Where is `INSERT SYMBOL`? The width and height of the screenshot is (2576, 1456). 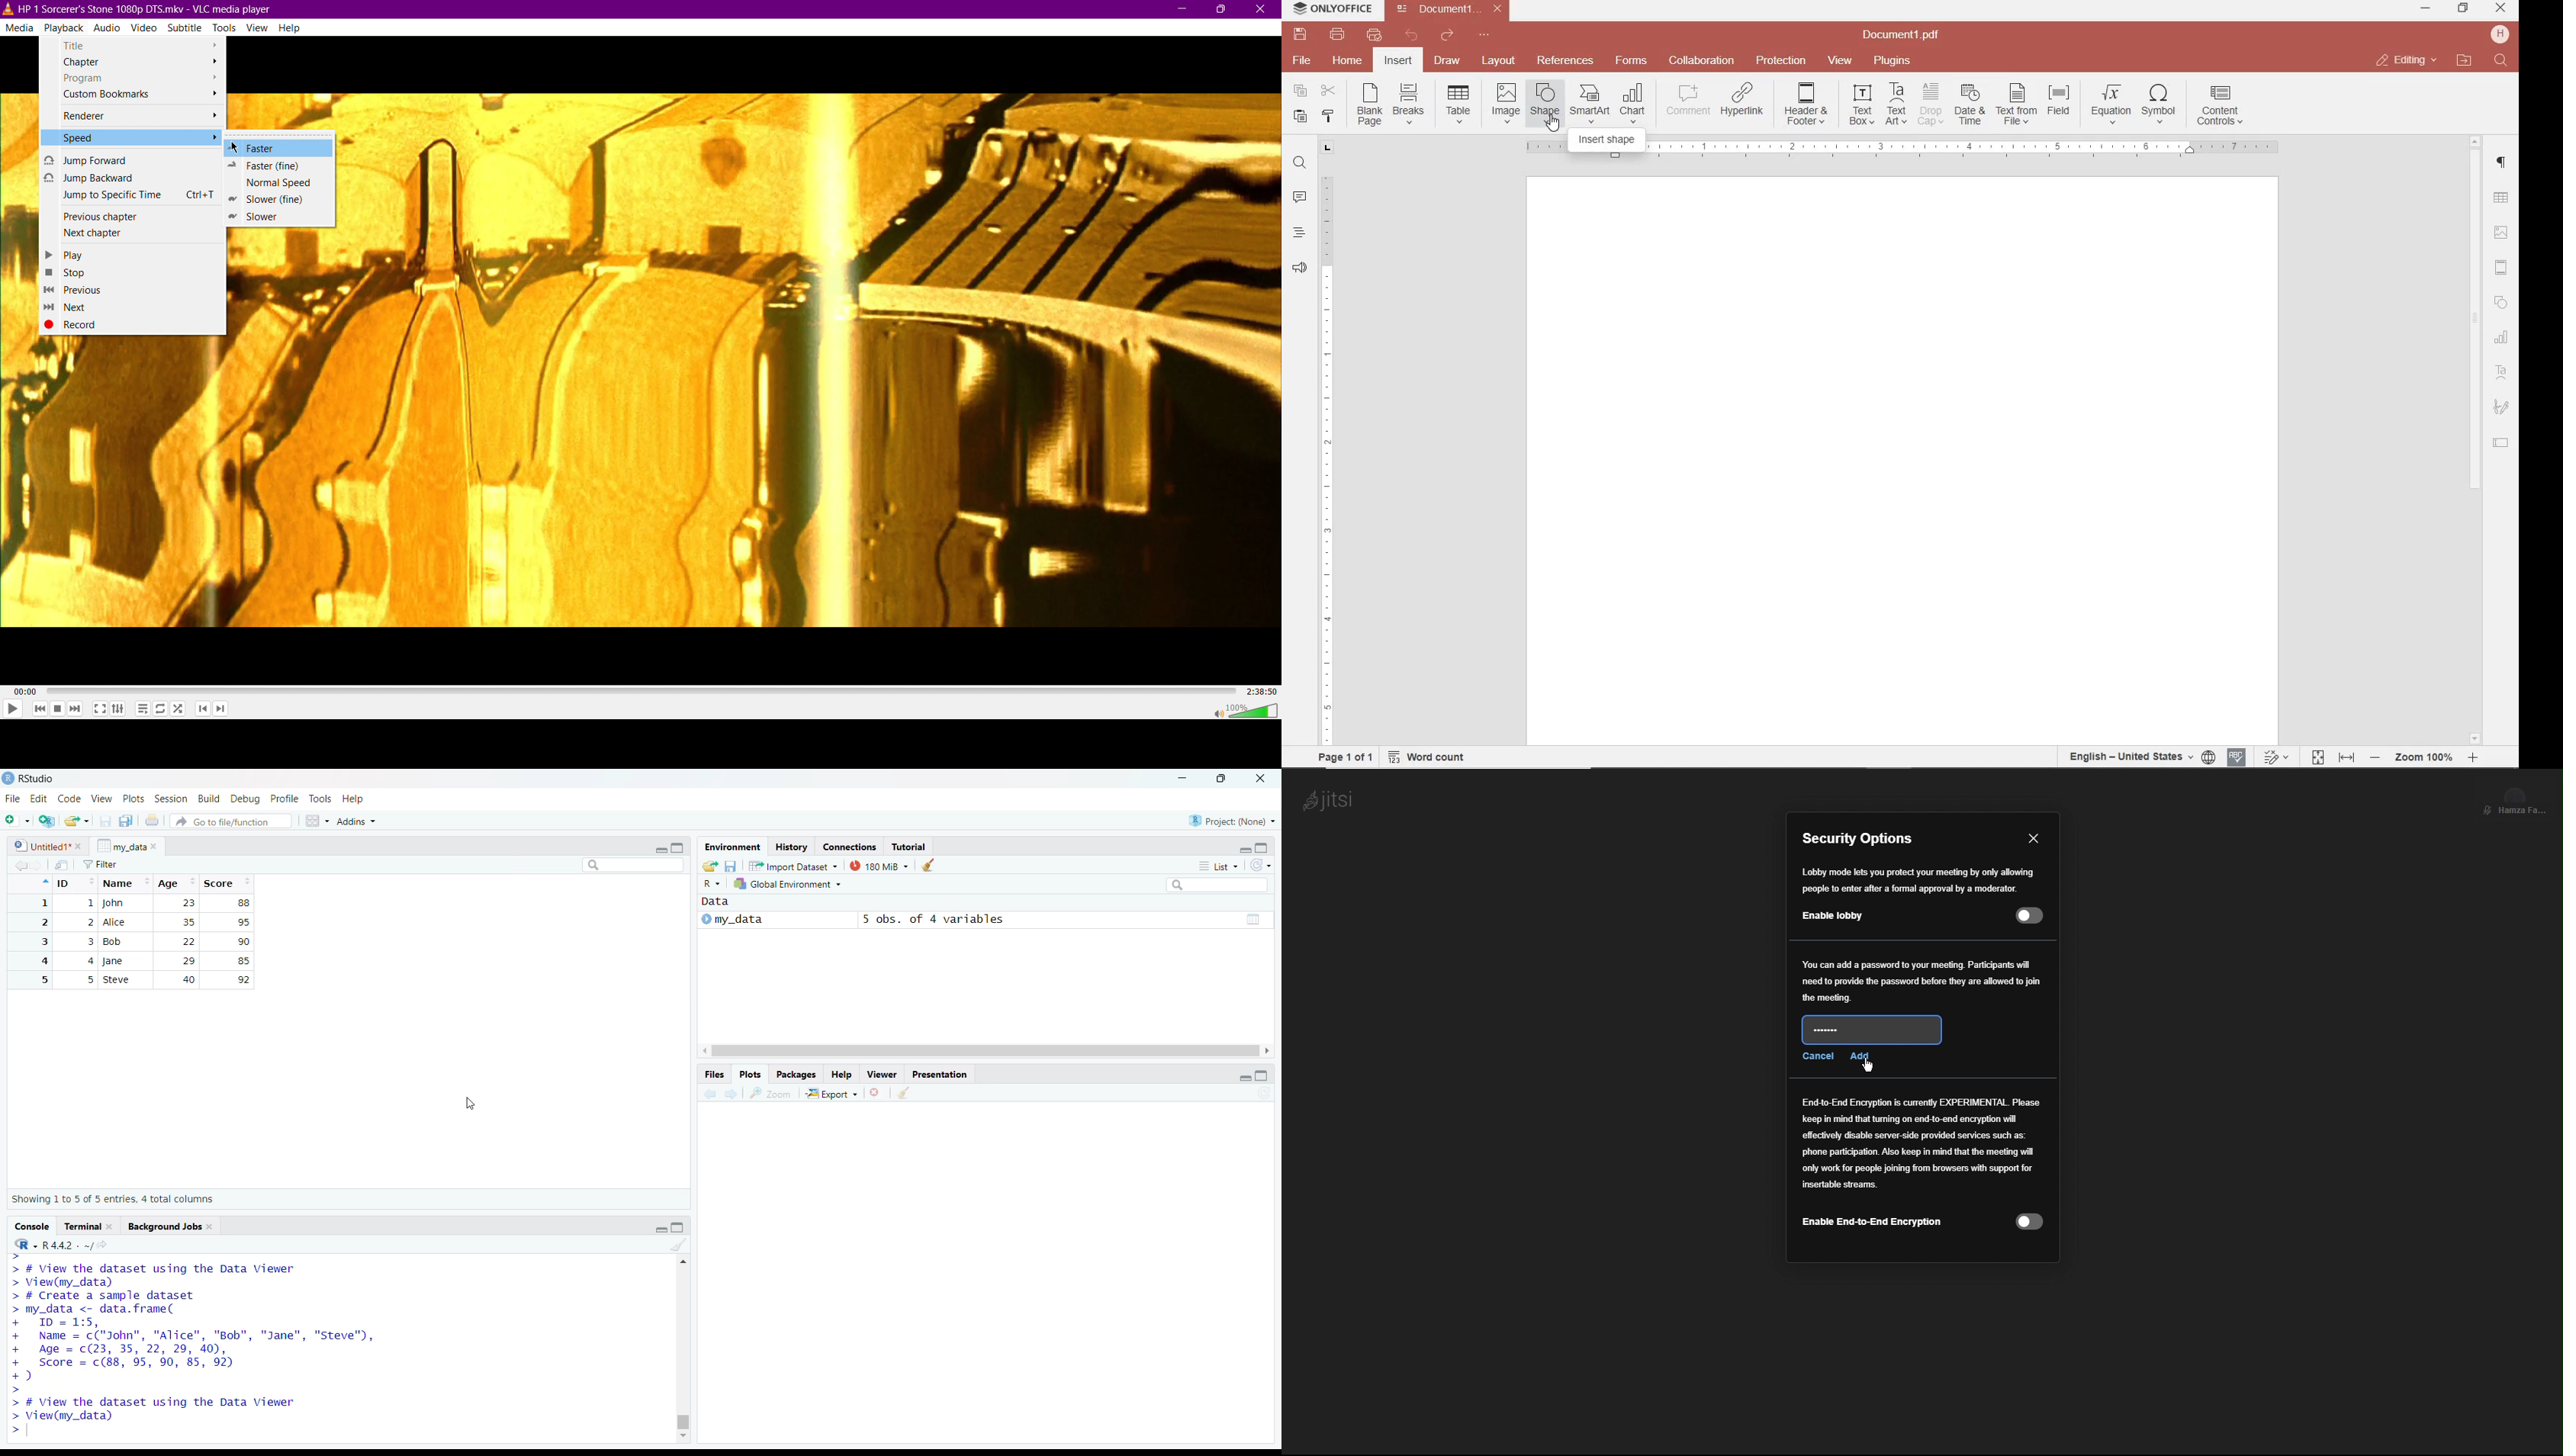 INSERT SYMBOL is located at coordinates (2159, 103).